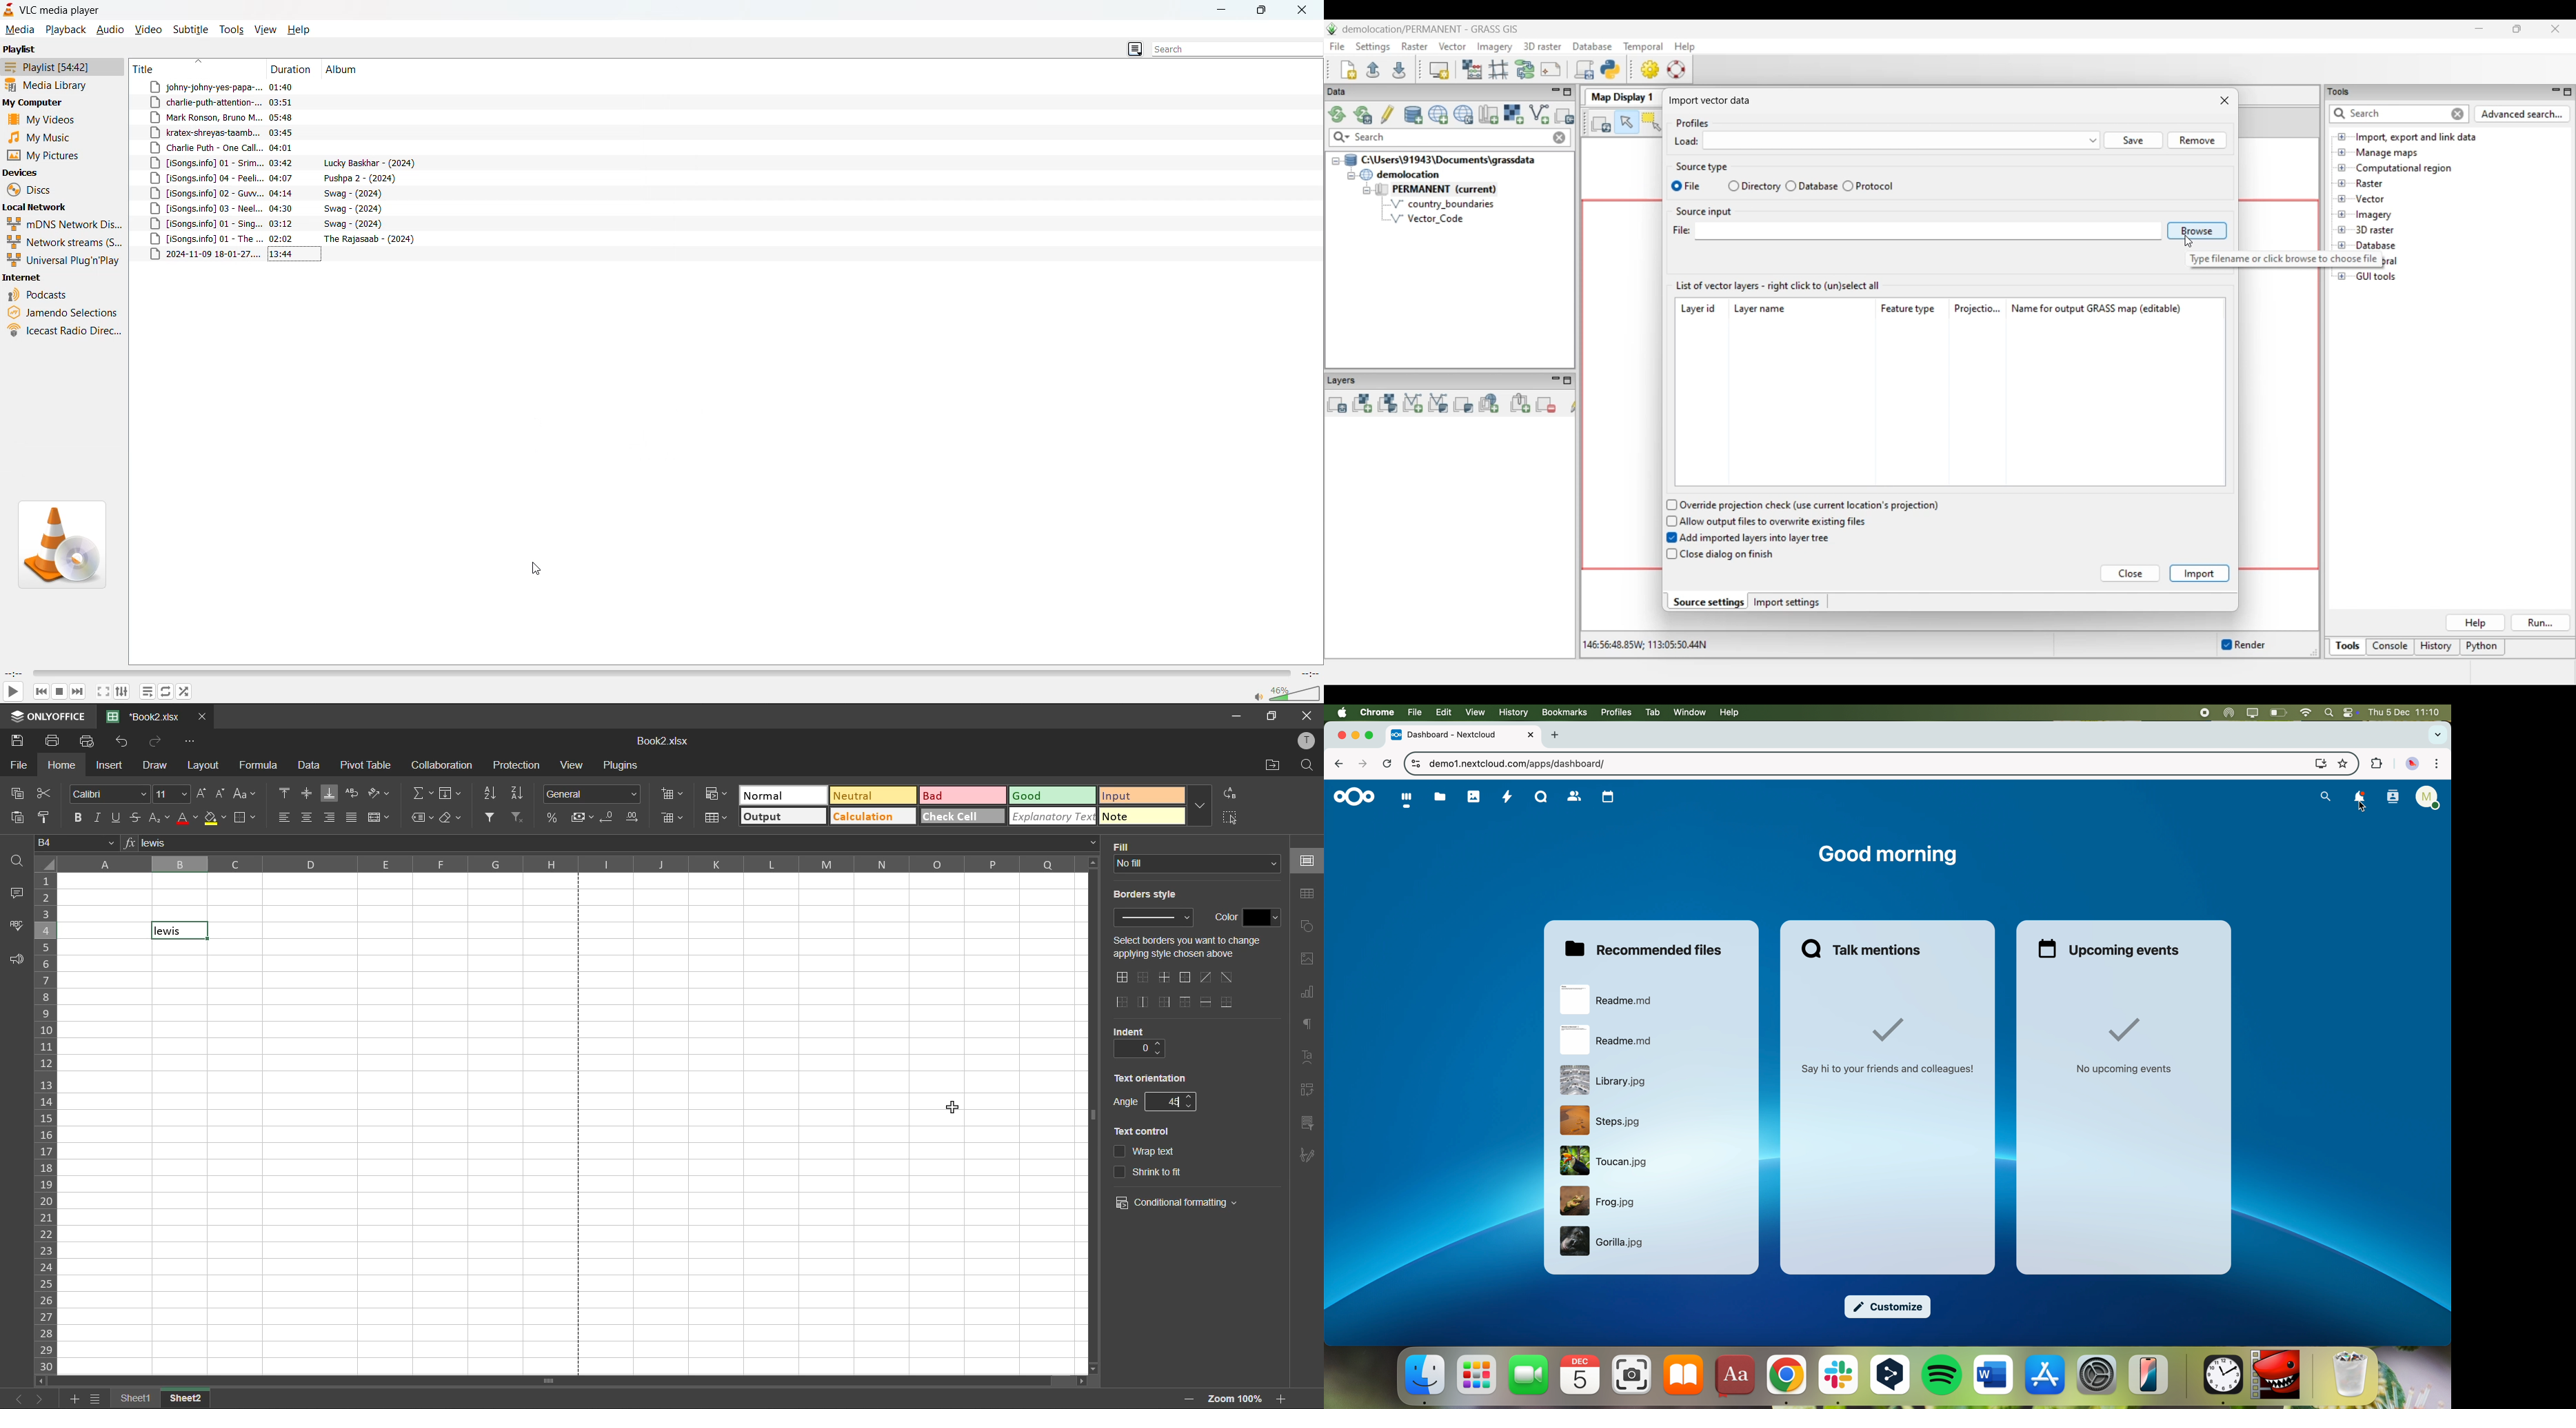 The width and height of the screenshot is (2576, 1428). What do you see at coordinates (1604, 1243) in the screenshot?
I see `file` at bounding box center [1604, 1243].